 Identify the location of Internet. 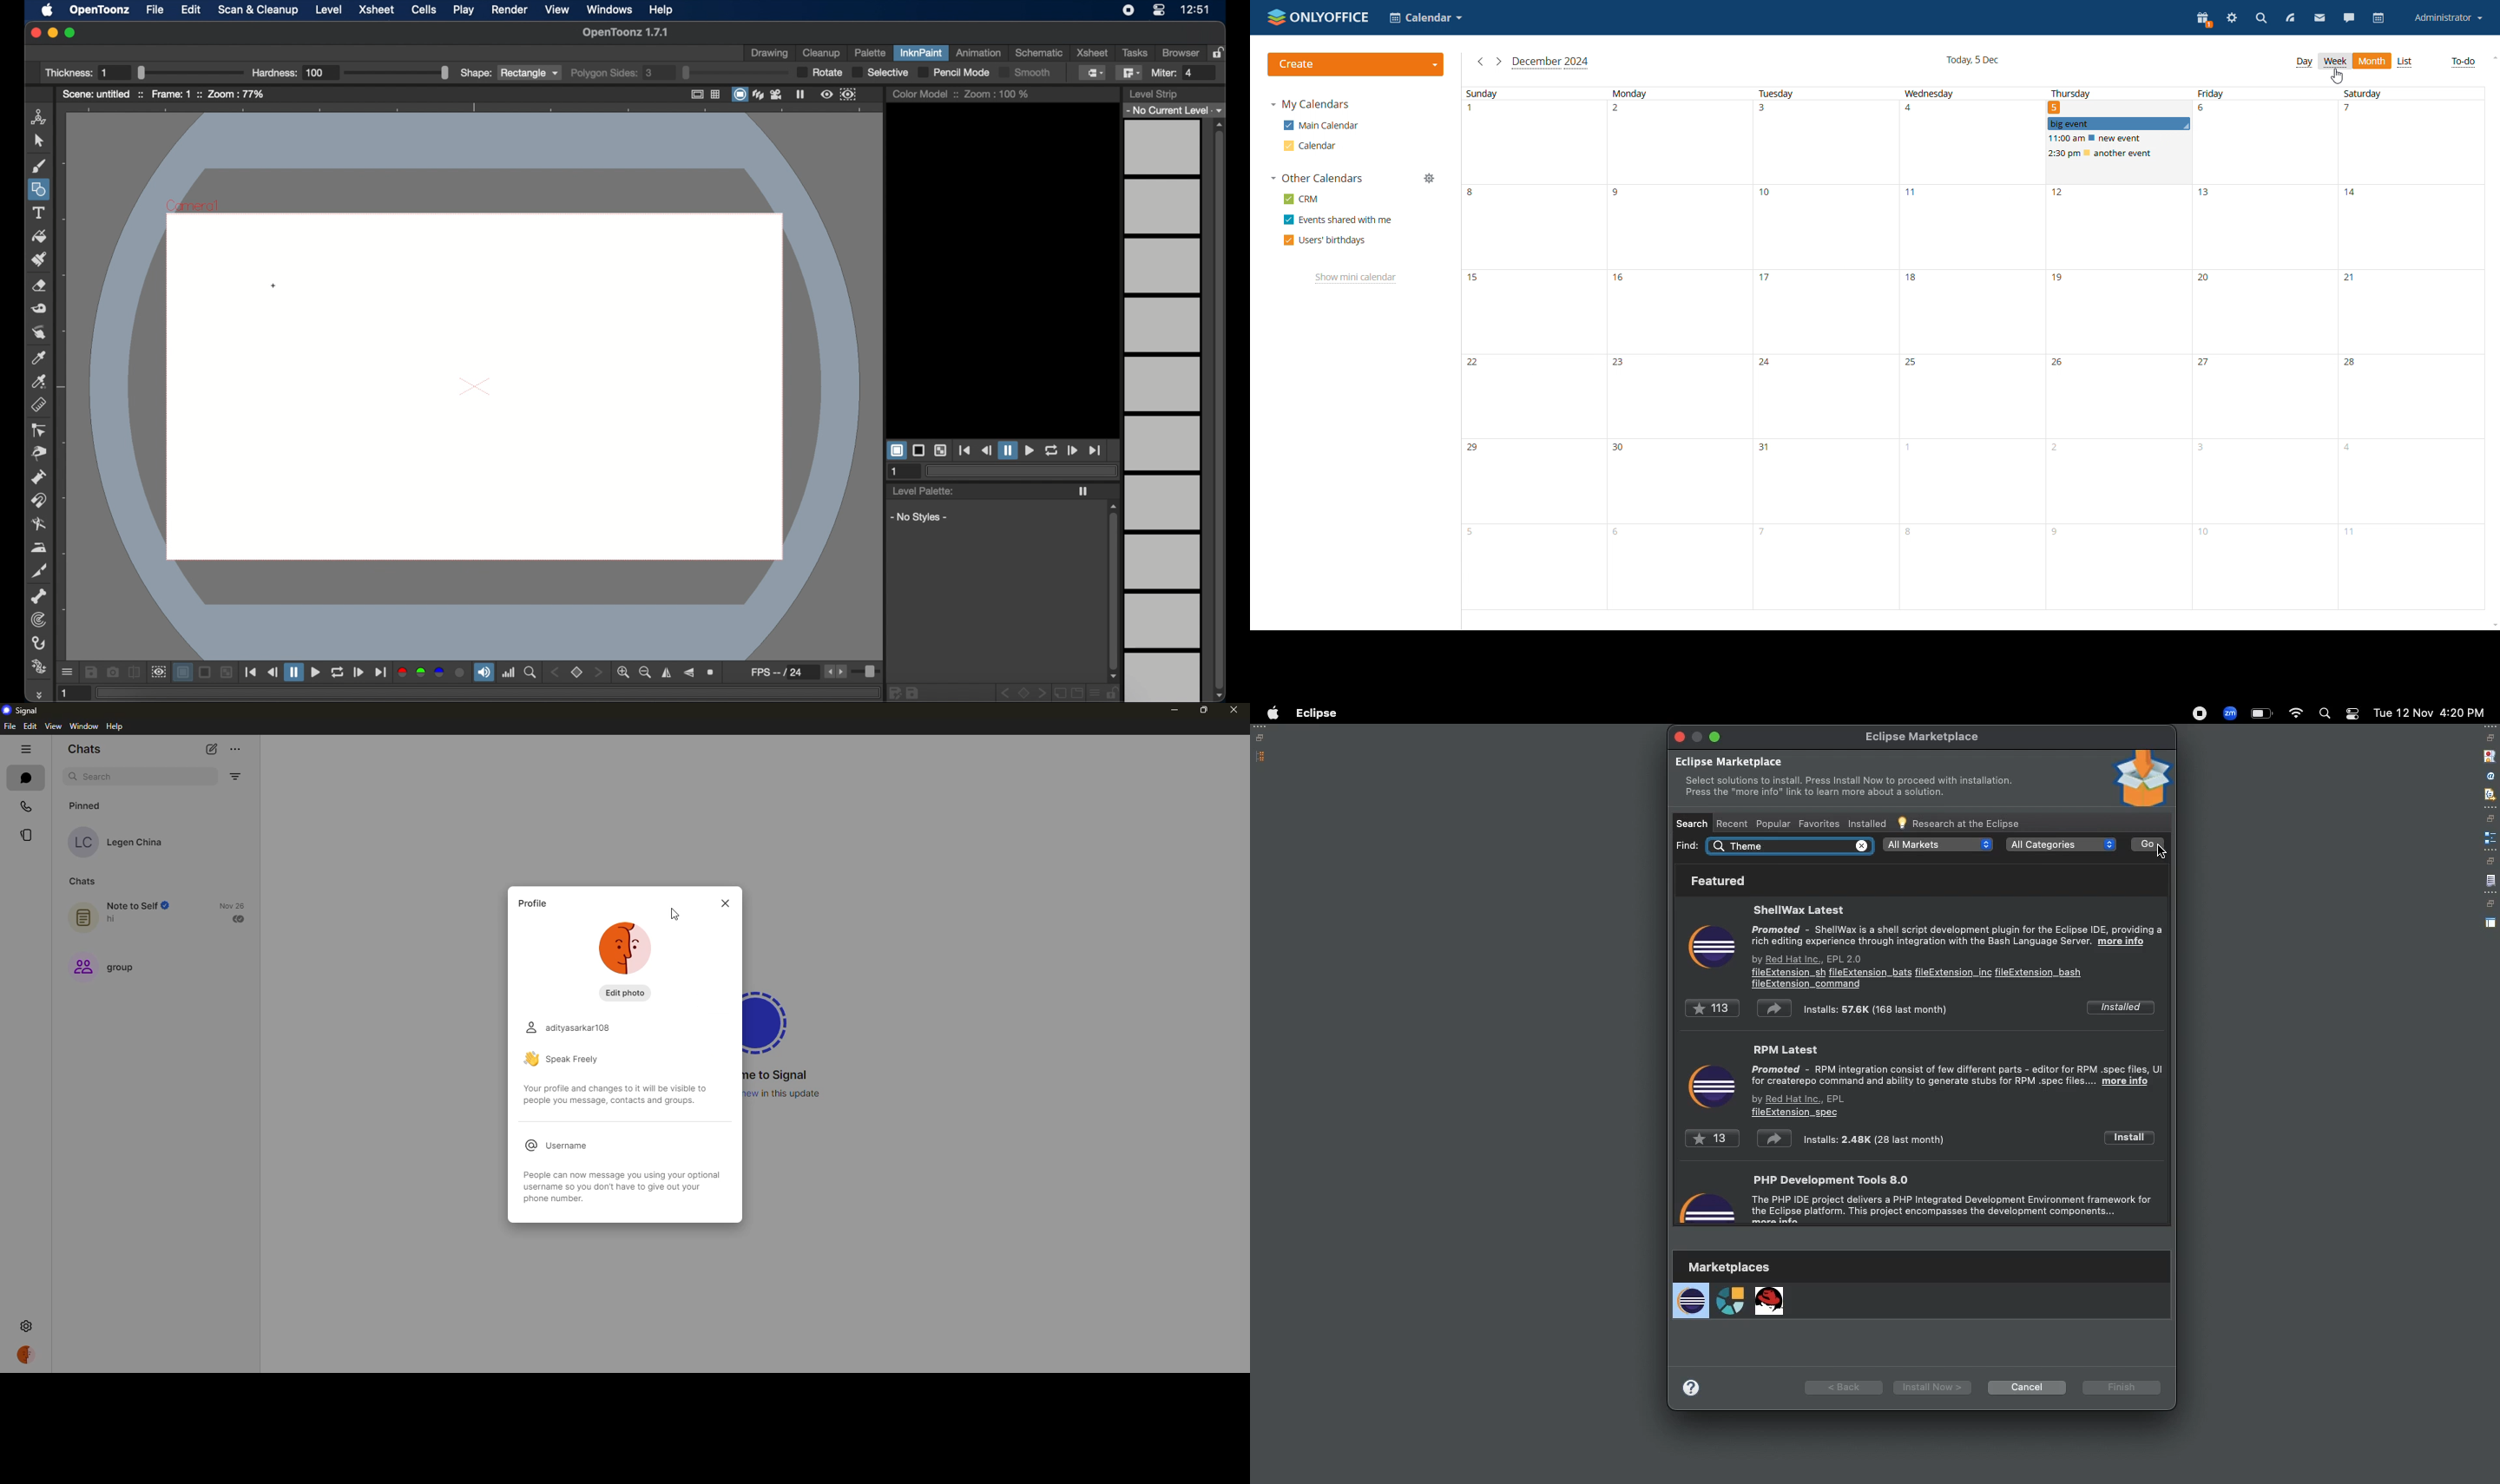
(2296, 715).